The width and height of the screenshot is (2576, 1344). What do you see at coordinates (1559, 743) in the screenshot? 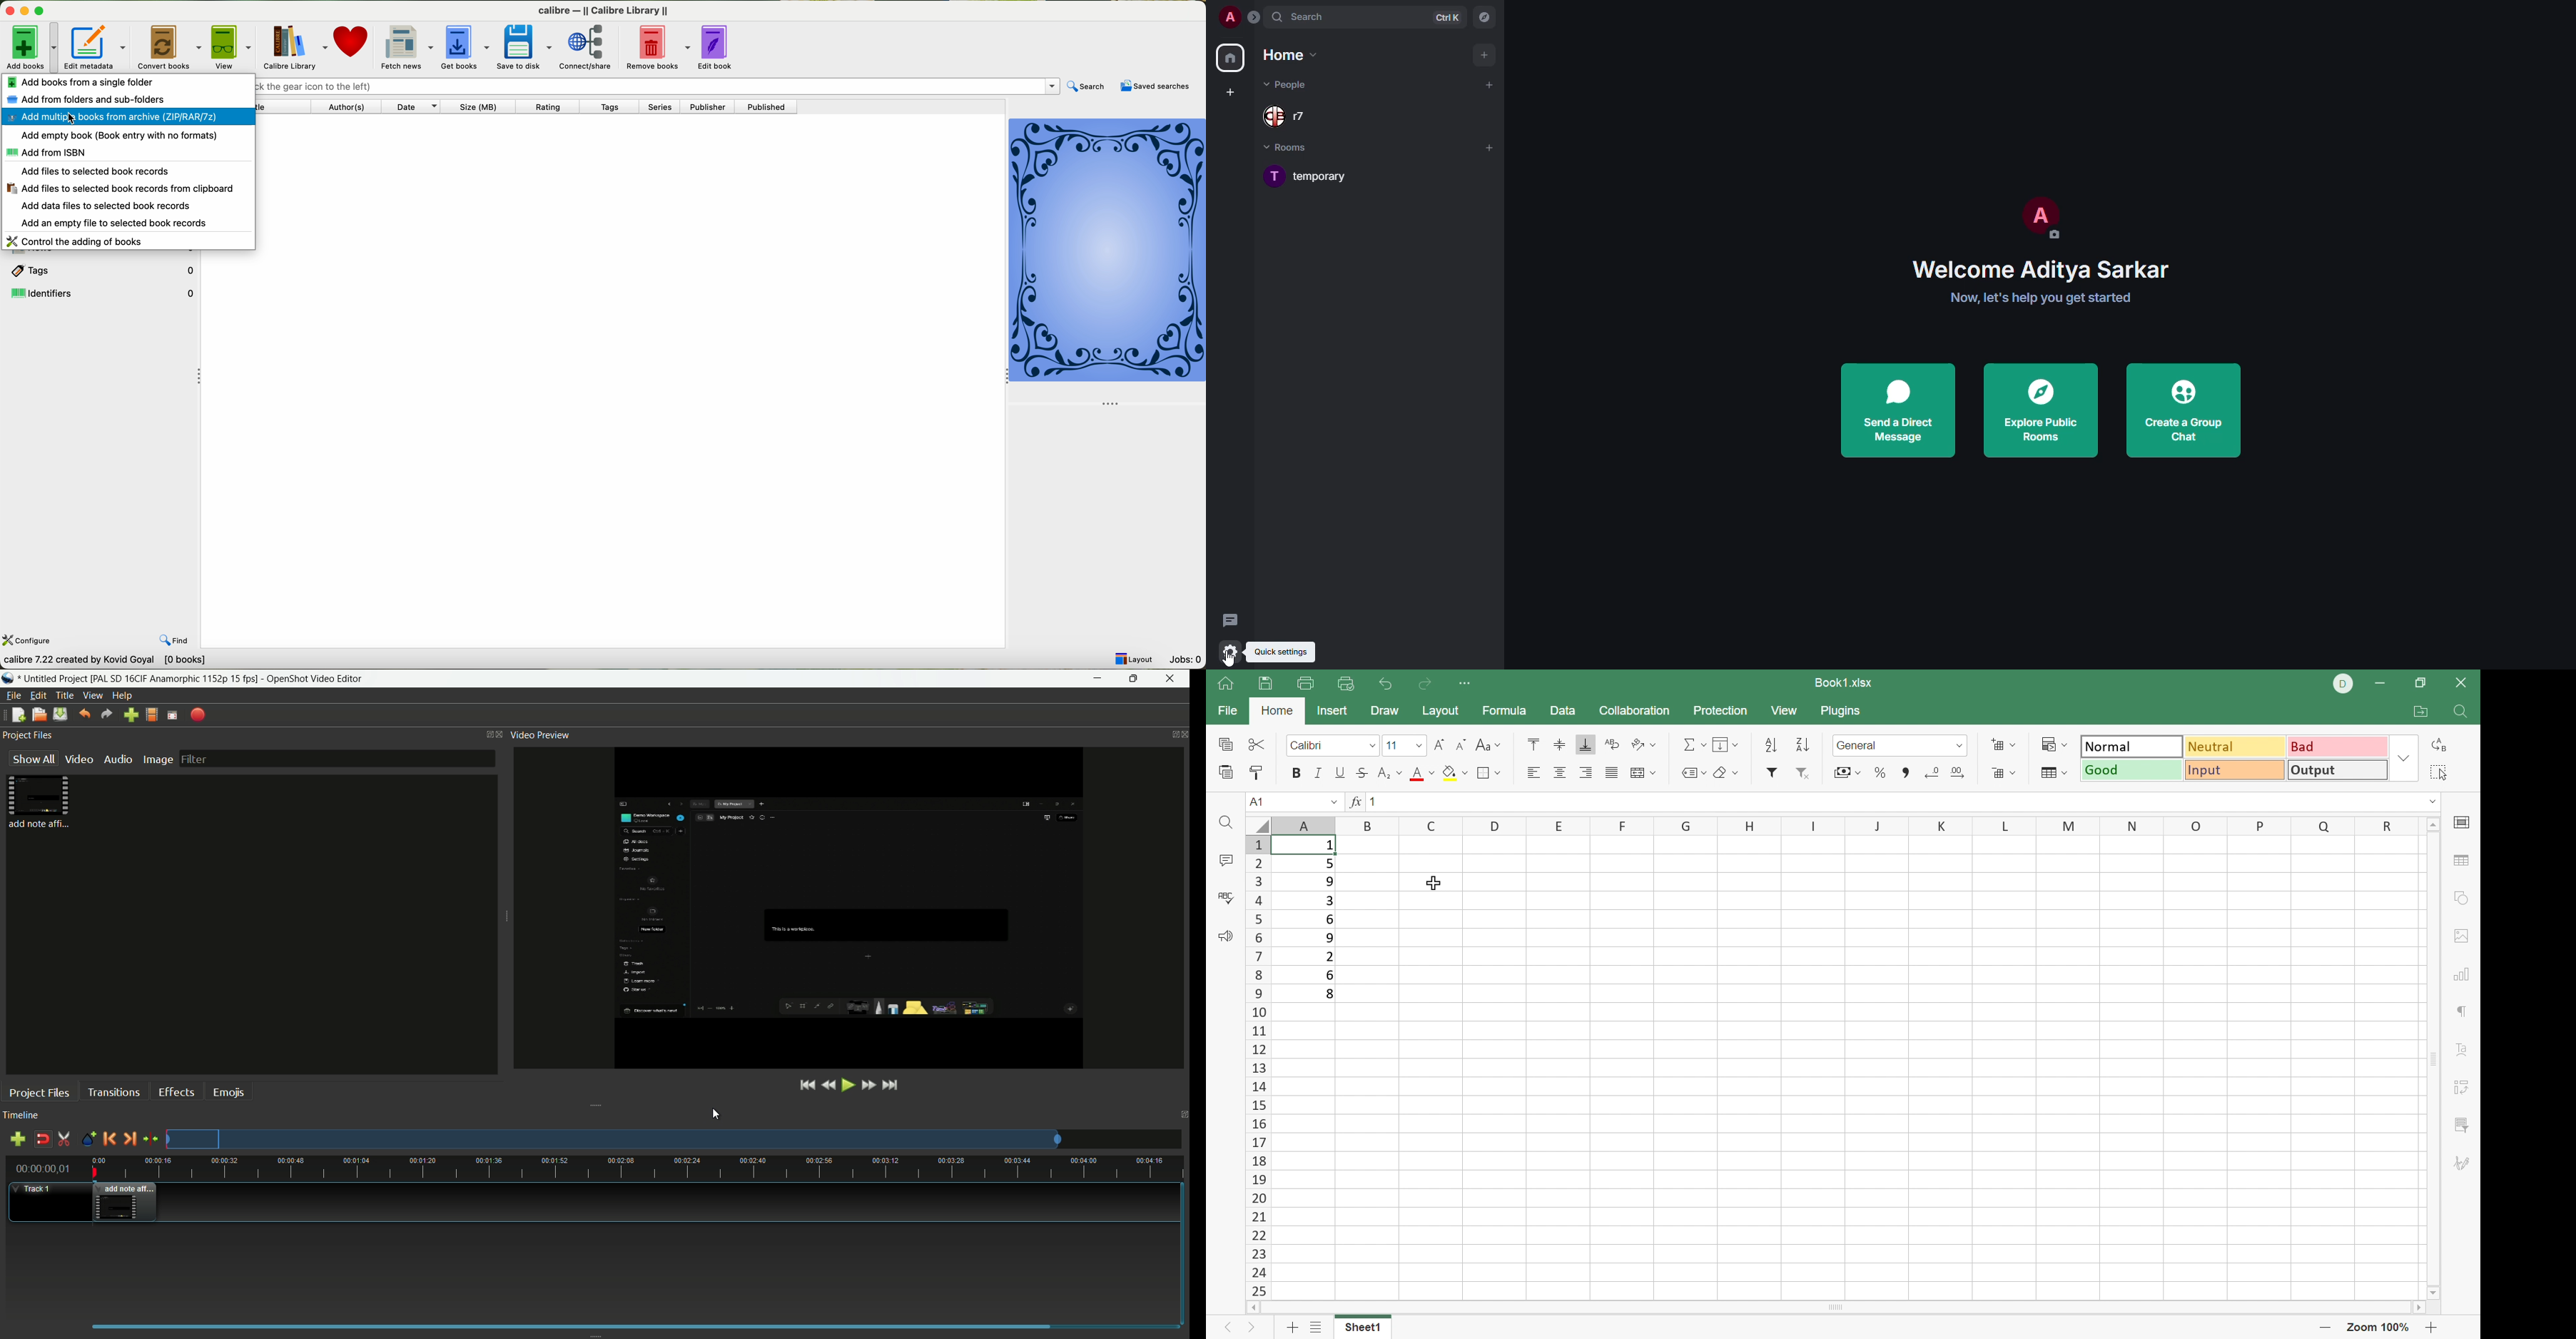
I see `Align middle` at bounding box center [1559, 743].